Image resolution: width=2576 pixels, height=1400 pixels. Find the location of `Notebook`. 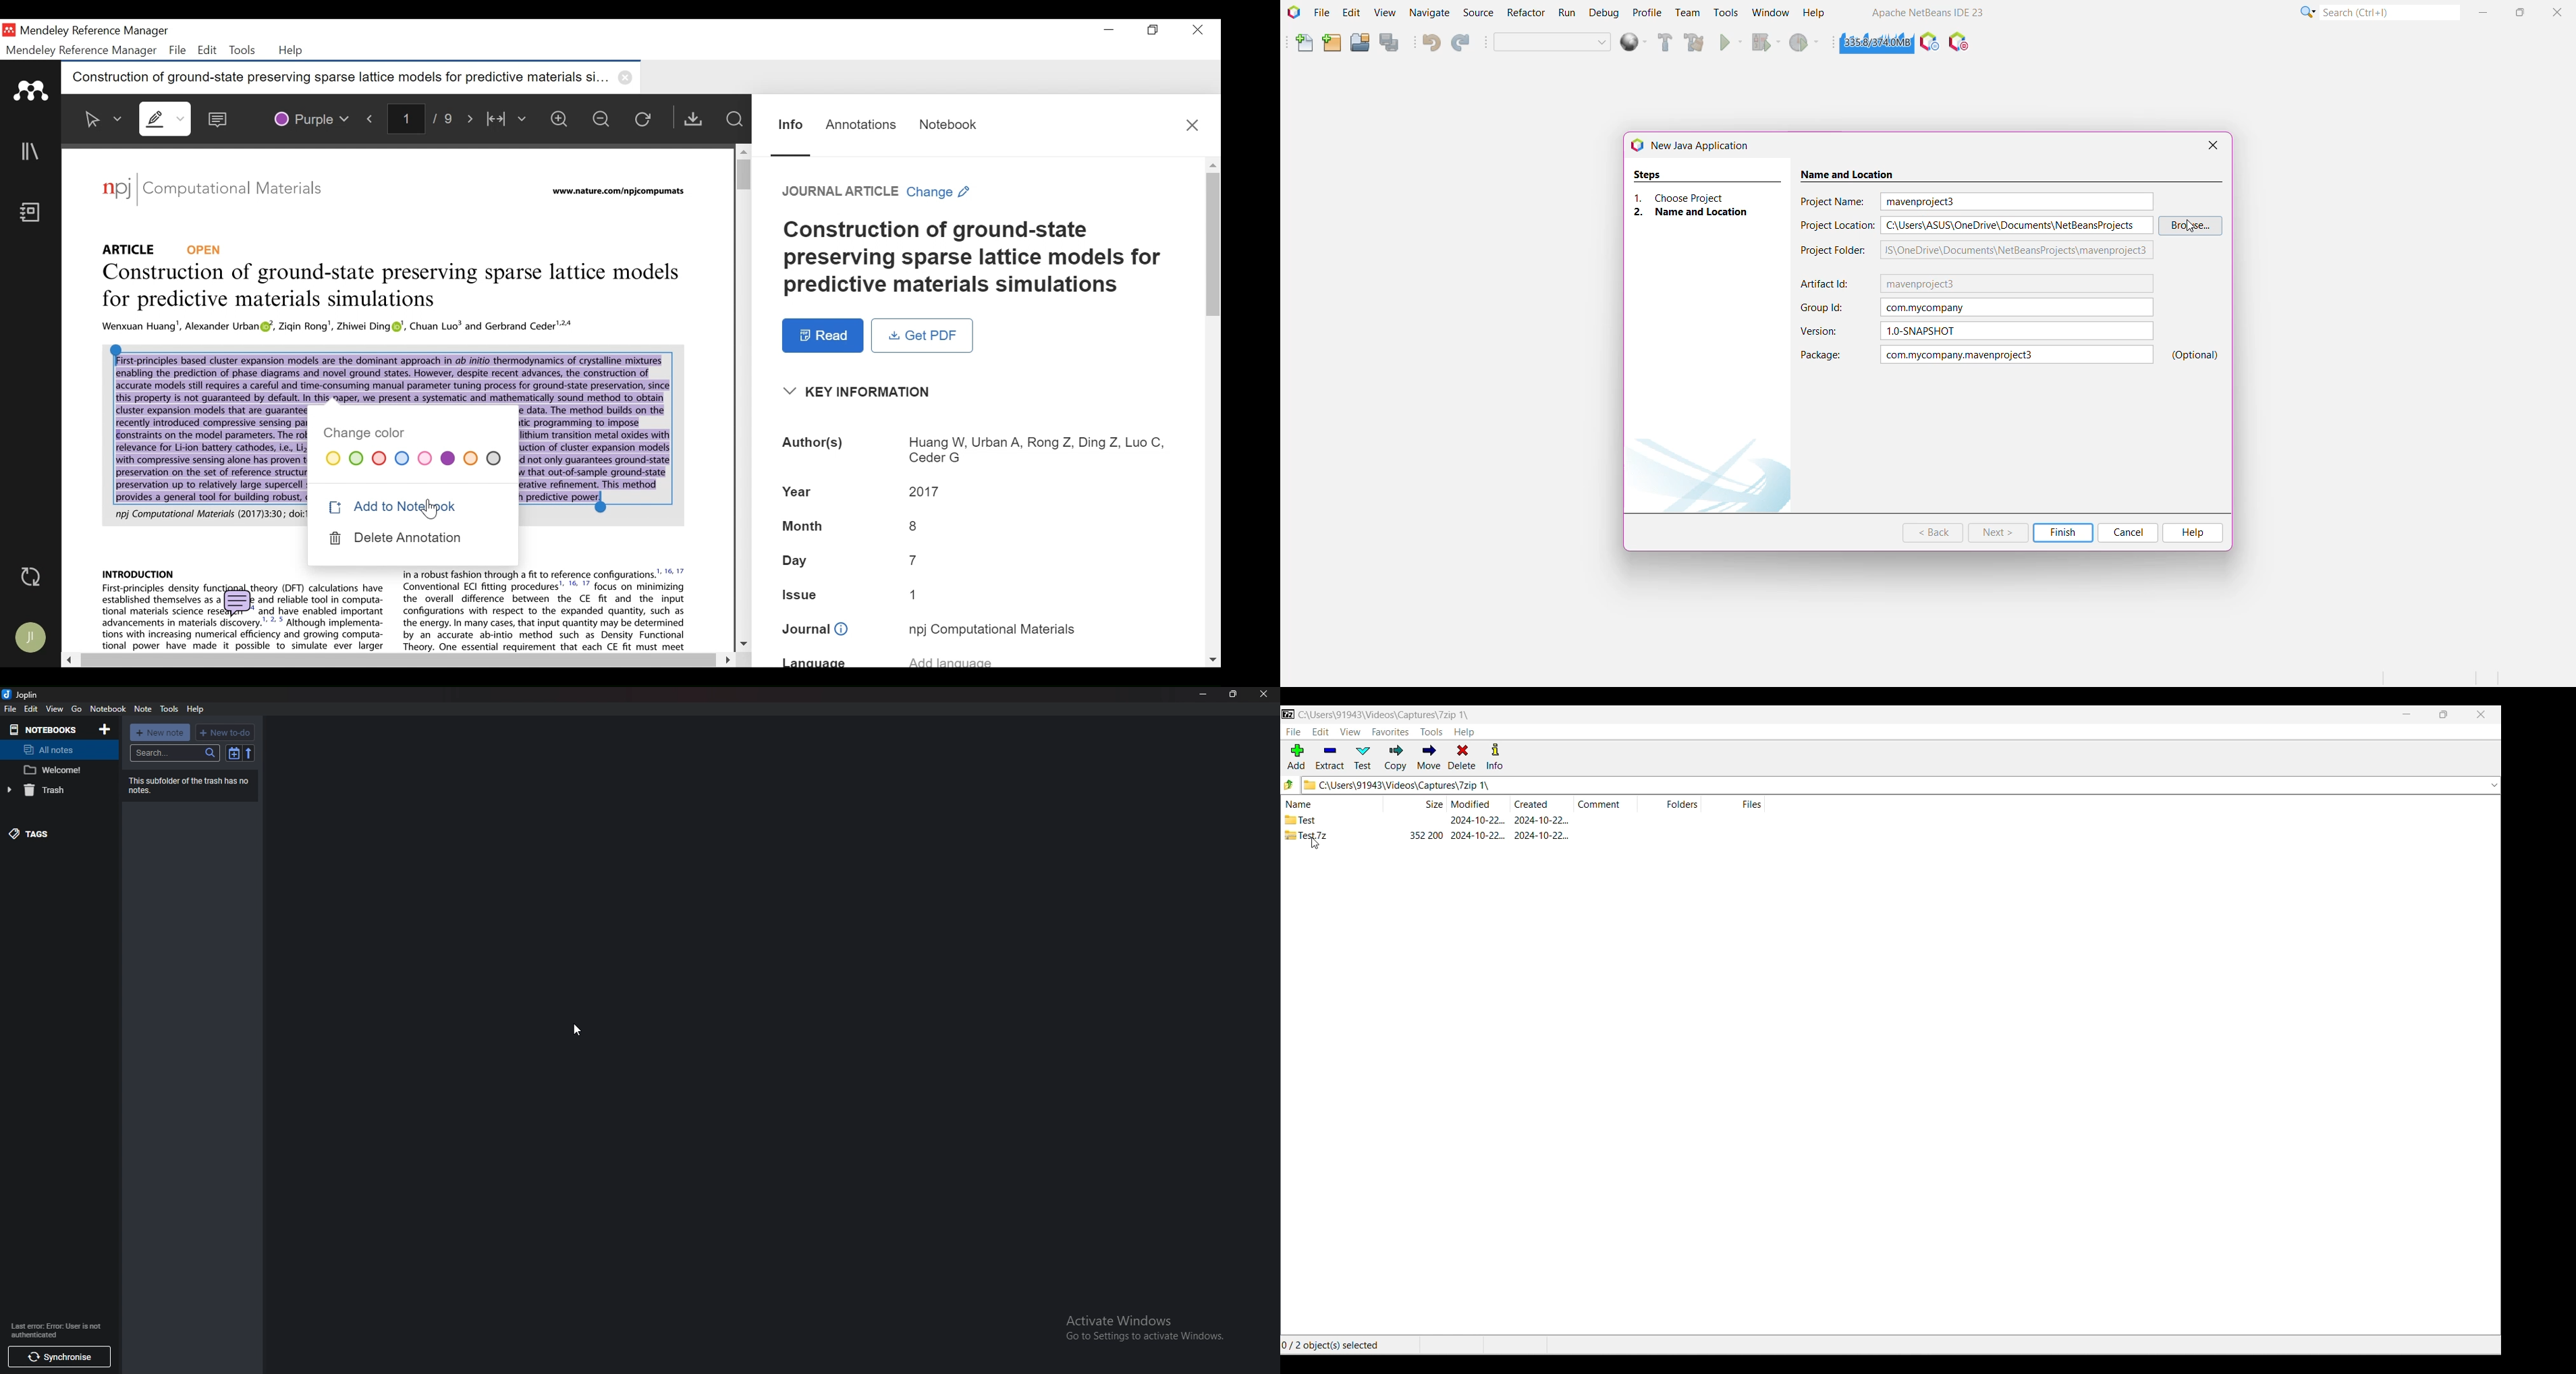

Notebook is located at coordinates (949, 125).